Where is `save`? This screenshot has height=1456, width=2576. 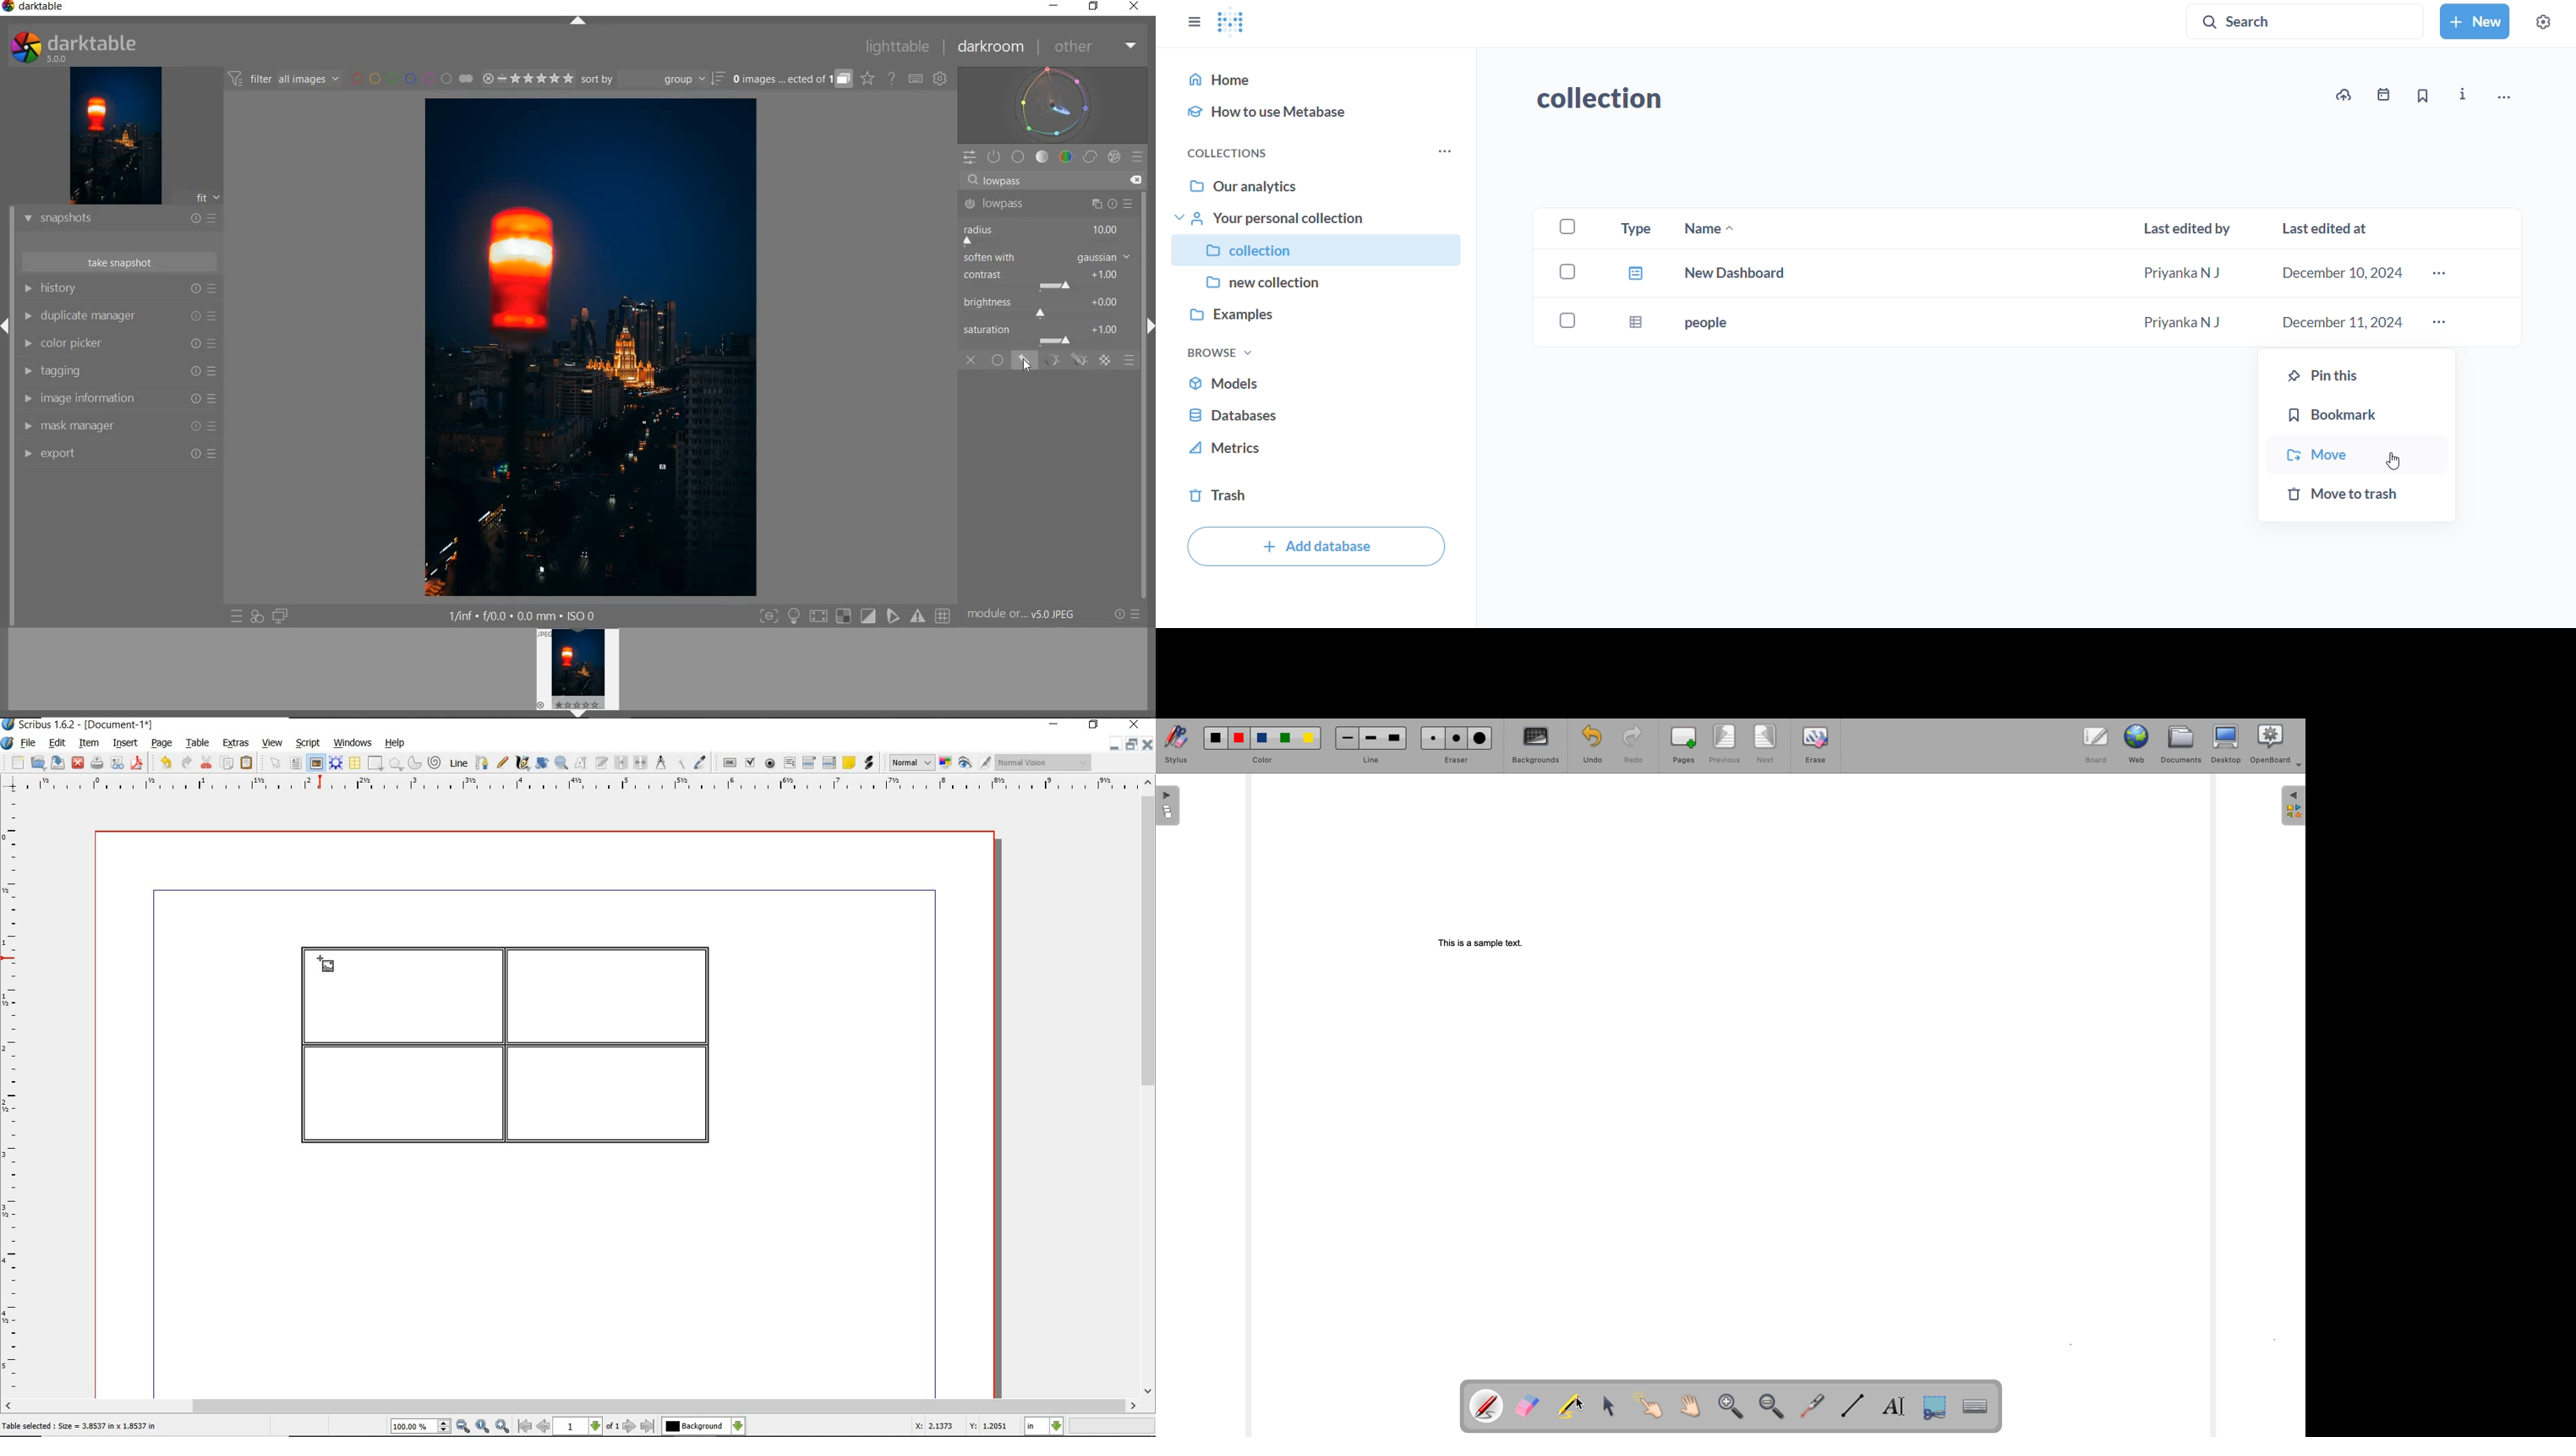 save is located at coordinates (59, 762).